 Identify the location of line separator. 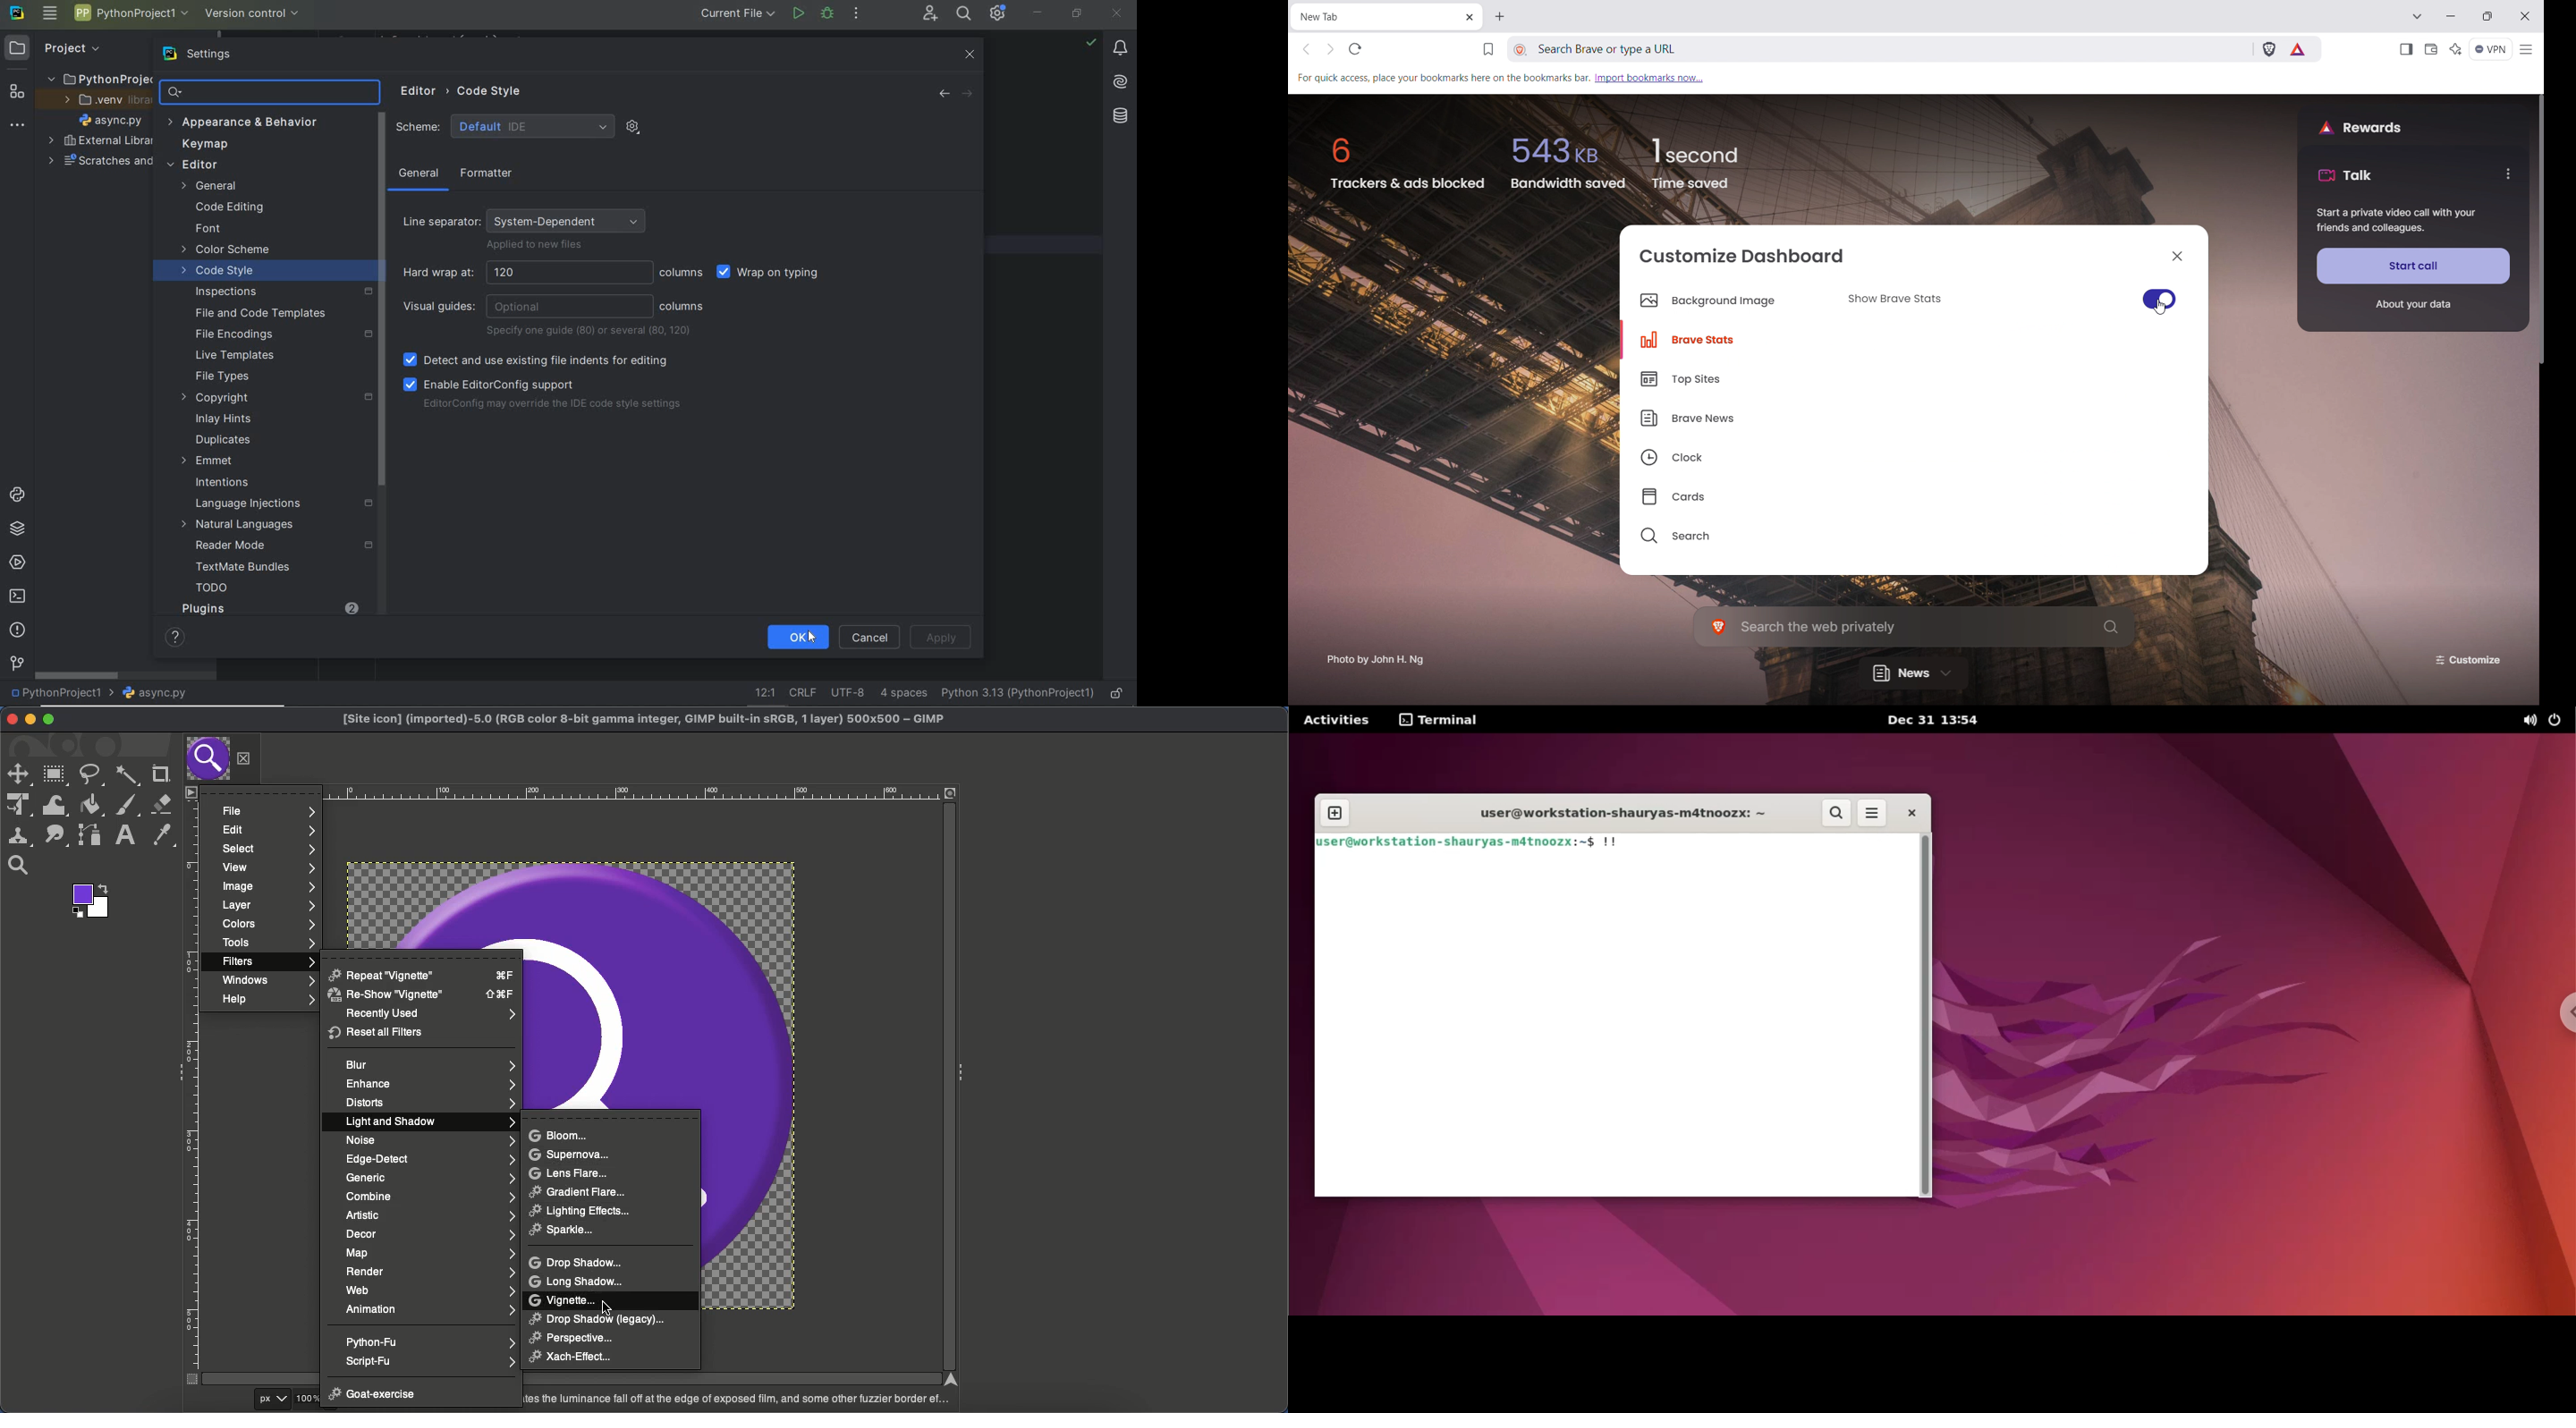
(803, 694).